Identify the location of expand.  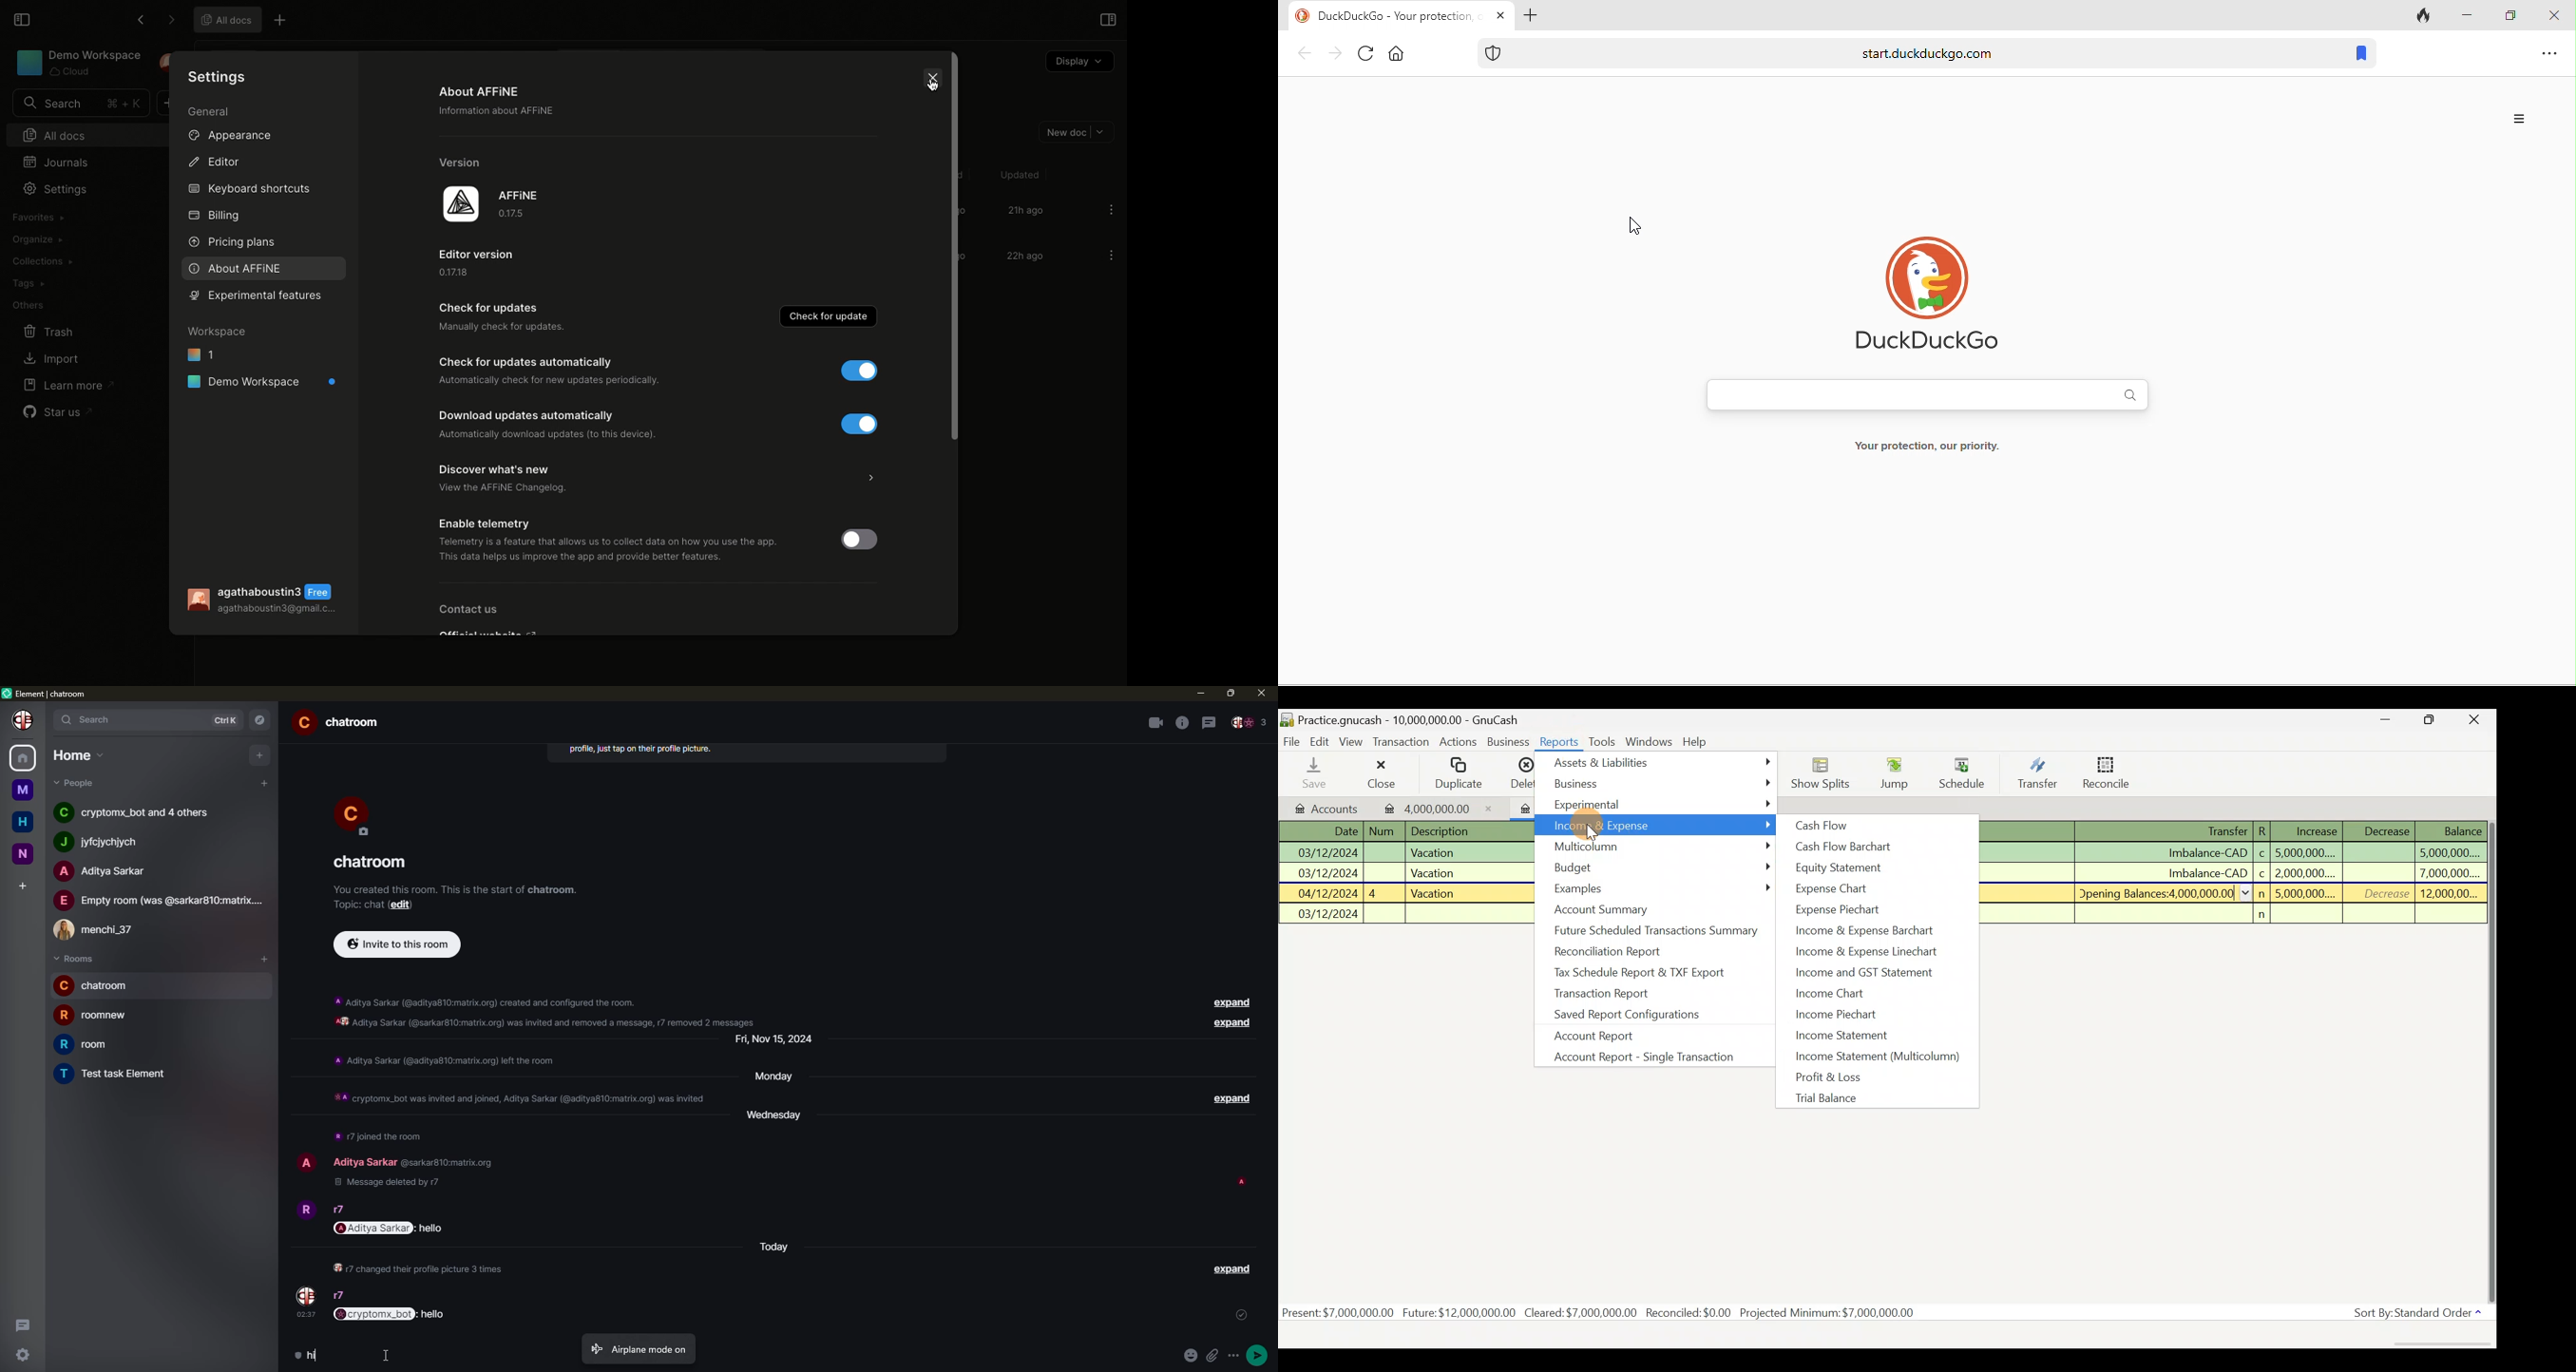
(1234, 1024).